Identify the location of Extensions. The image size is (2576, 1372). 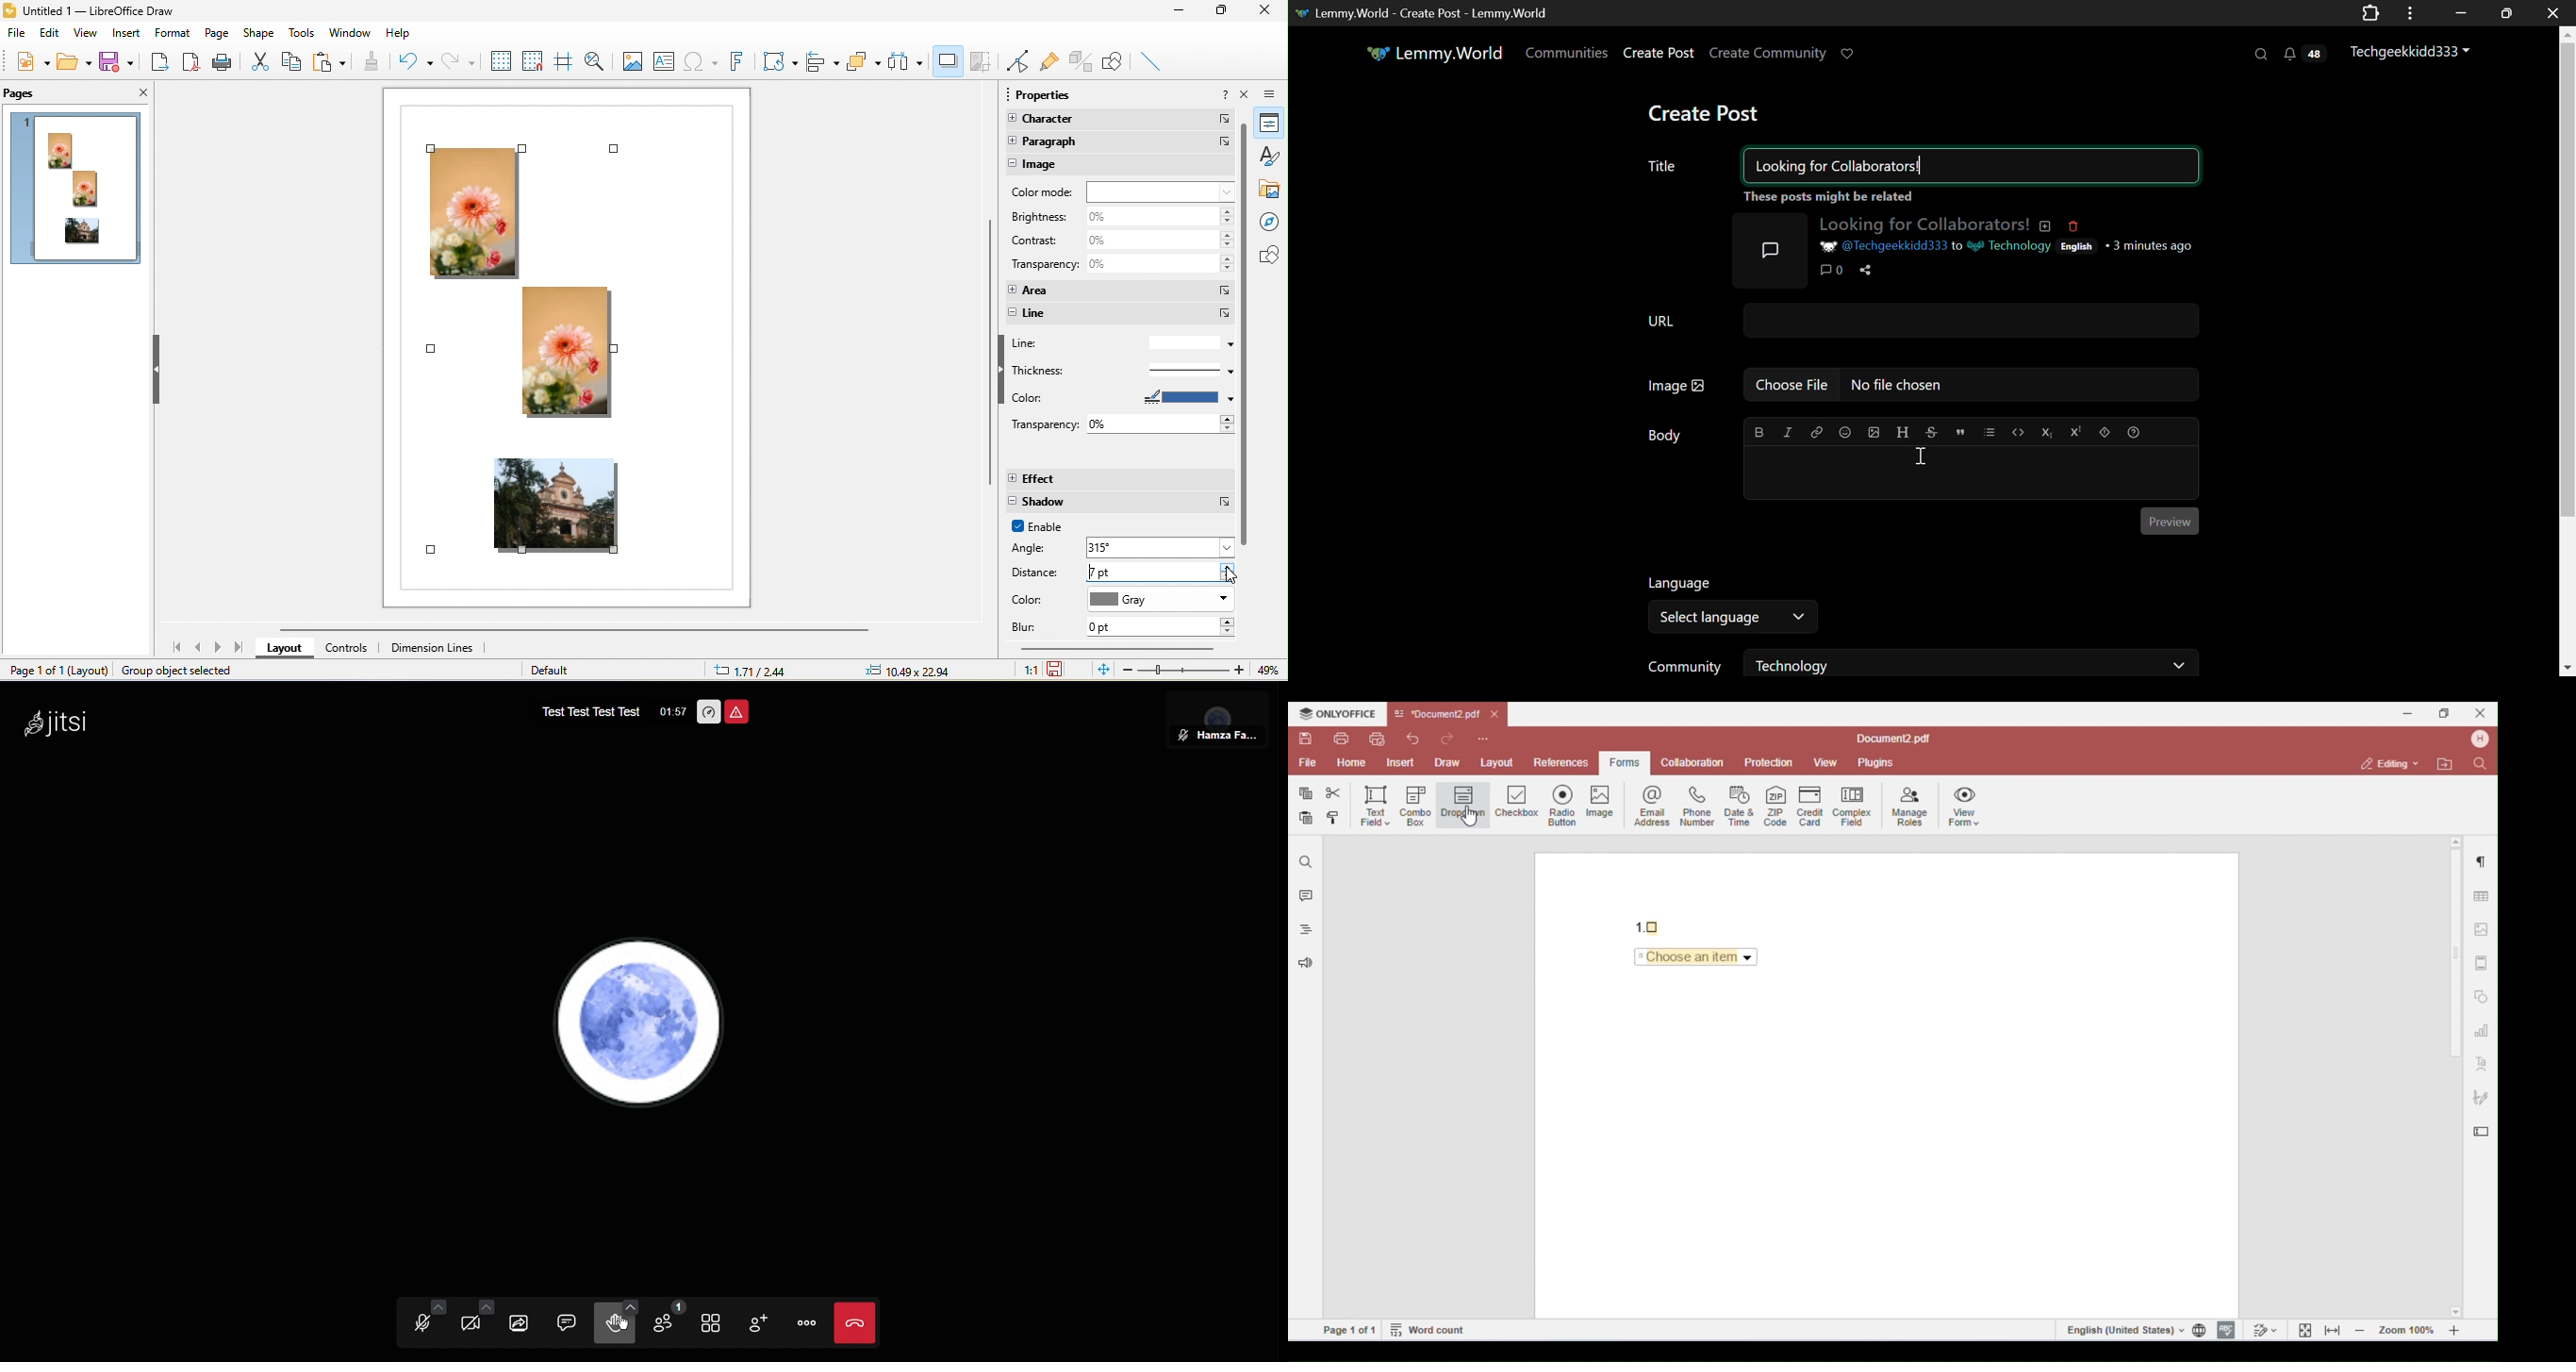
(2370, 12).